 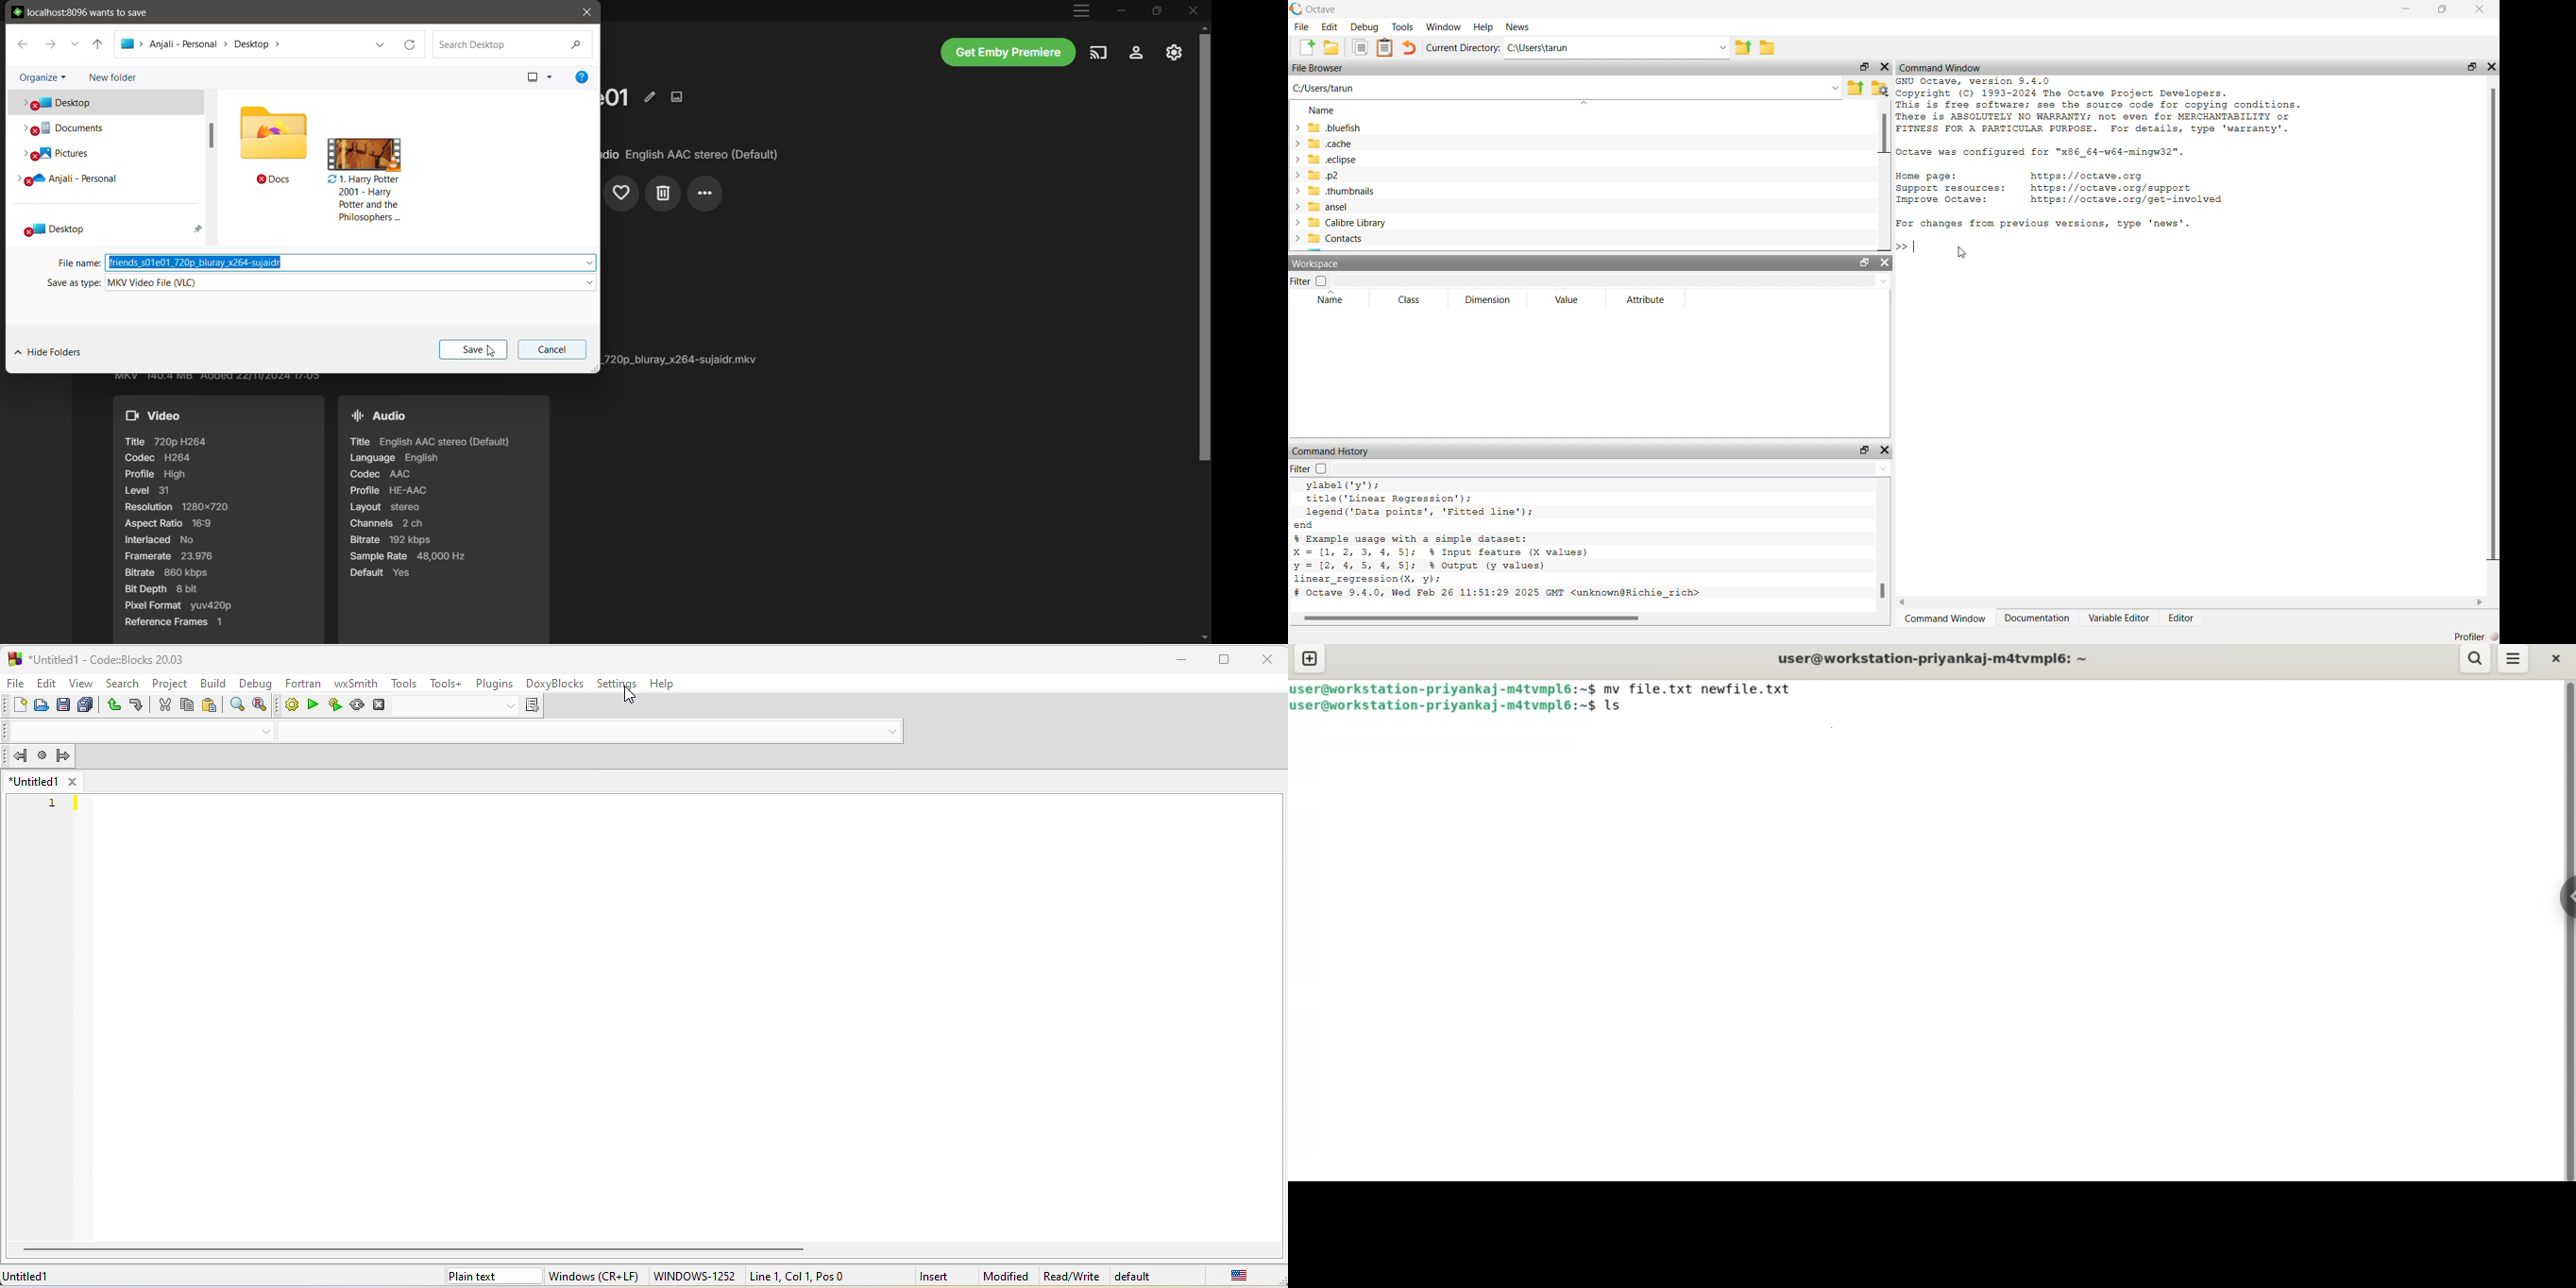 What do you see at coordinates (696, 1277) in the screenshot?
I see `windows 1252` at bounding box center [696, 1277].